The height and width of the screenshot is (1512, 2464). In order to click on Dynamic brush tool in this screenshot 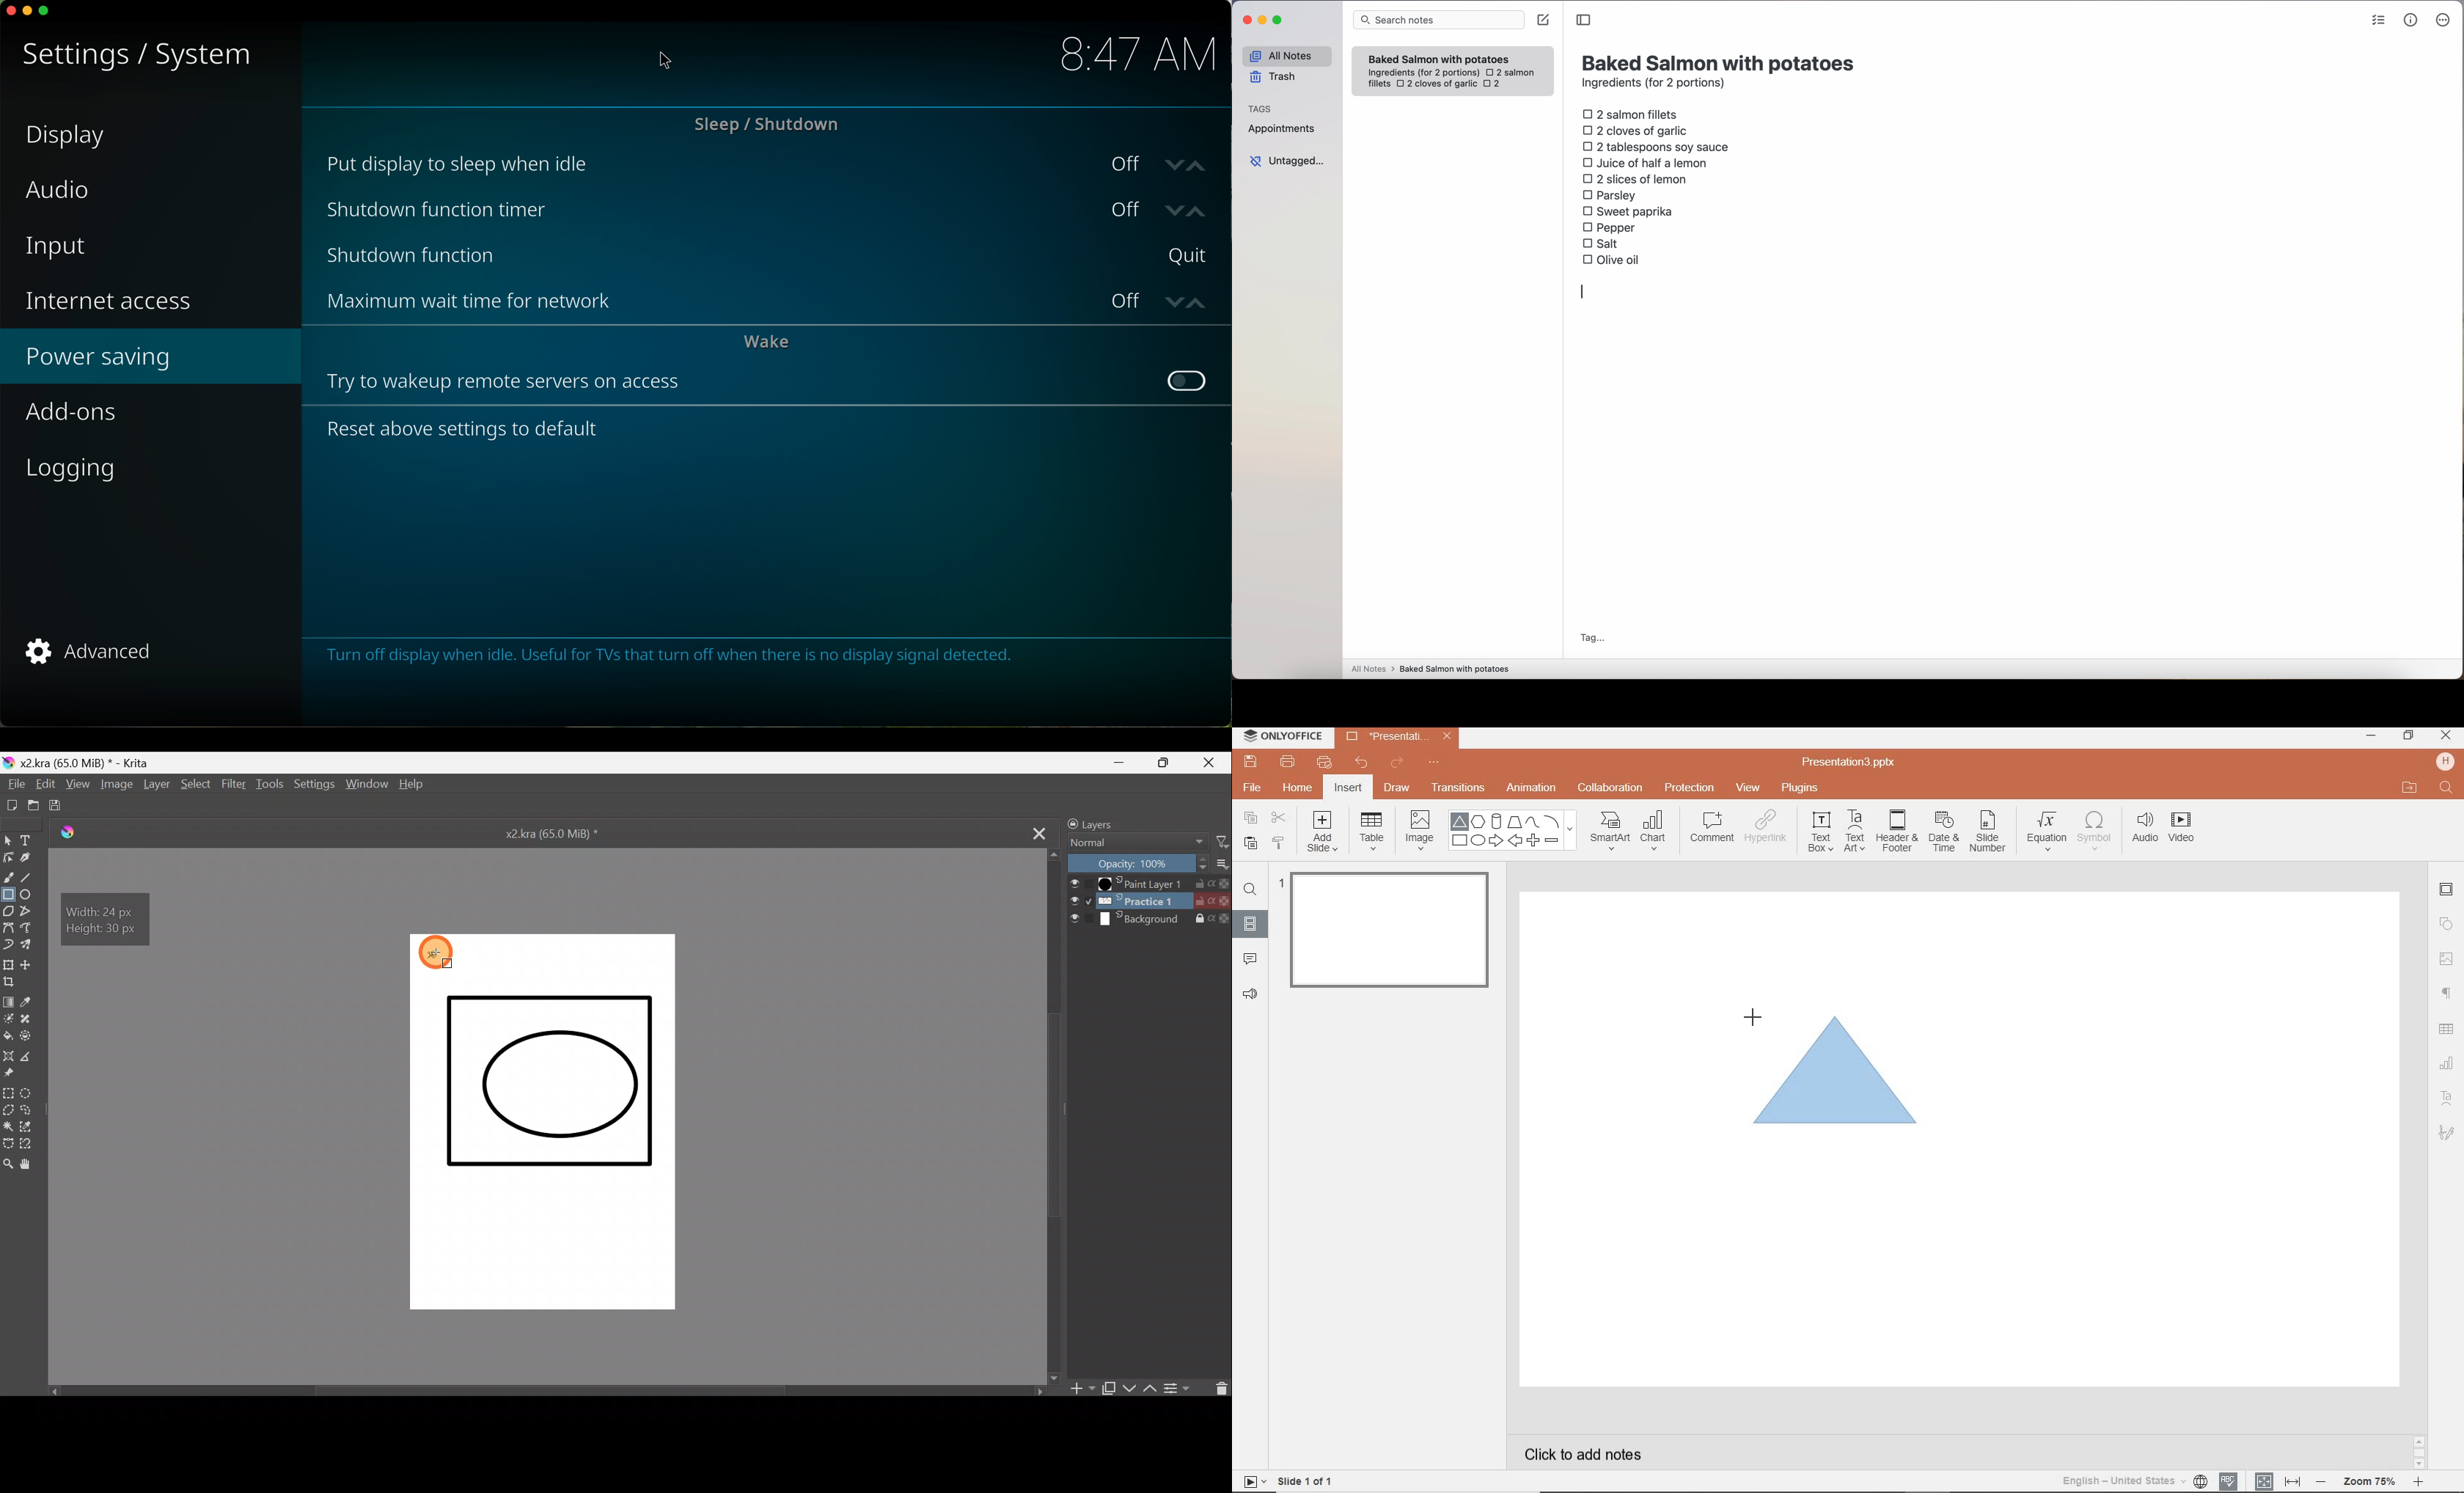, I will do `click(8, 945)`.